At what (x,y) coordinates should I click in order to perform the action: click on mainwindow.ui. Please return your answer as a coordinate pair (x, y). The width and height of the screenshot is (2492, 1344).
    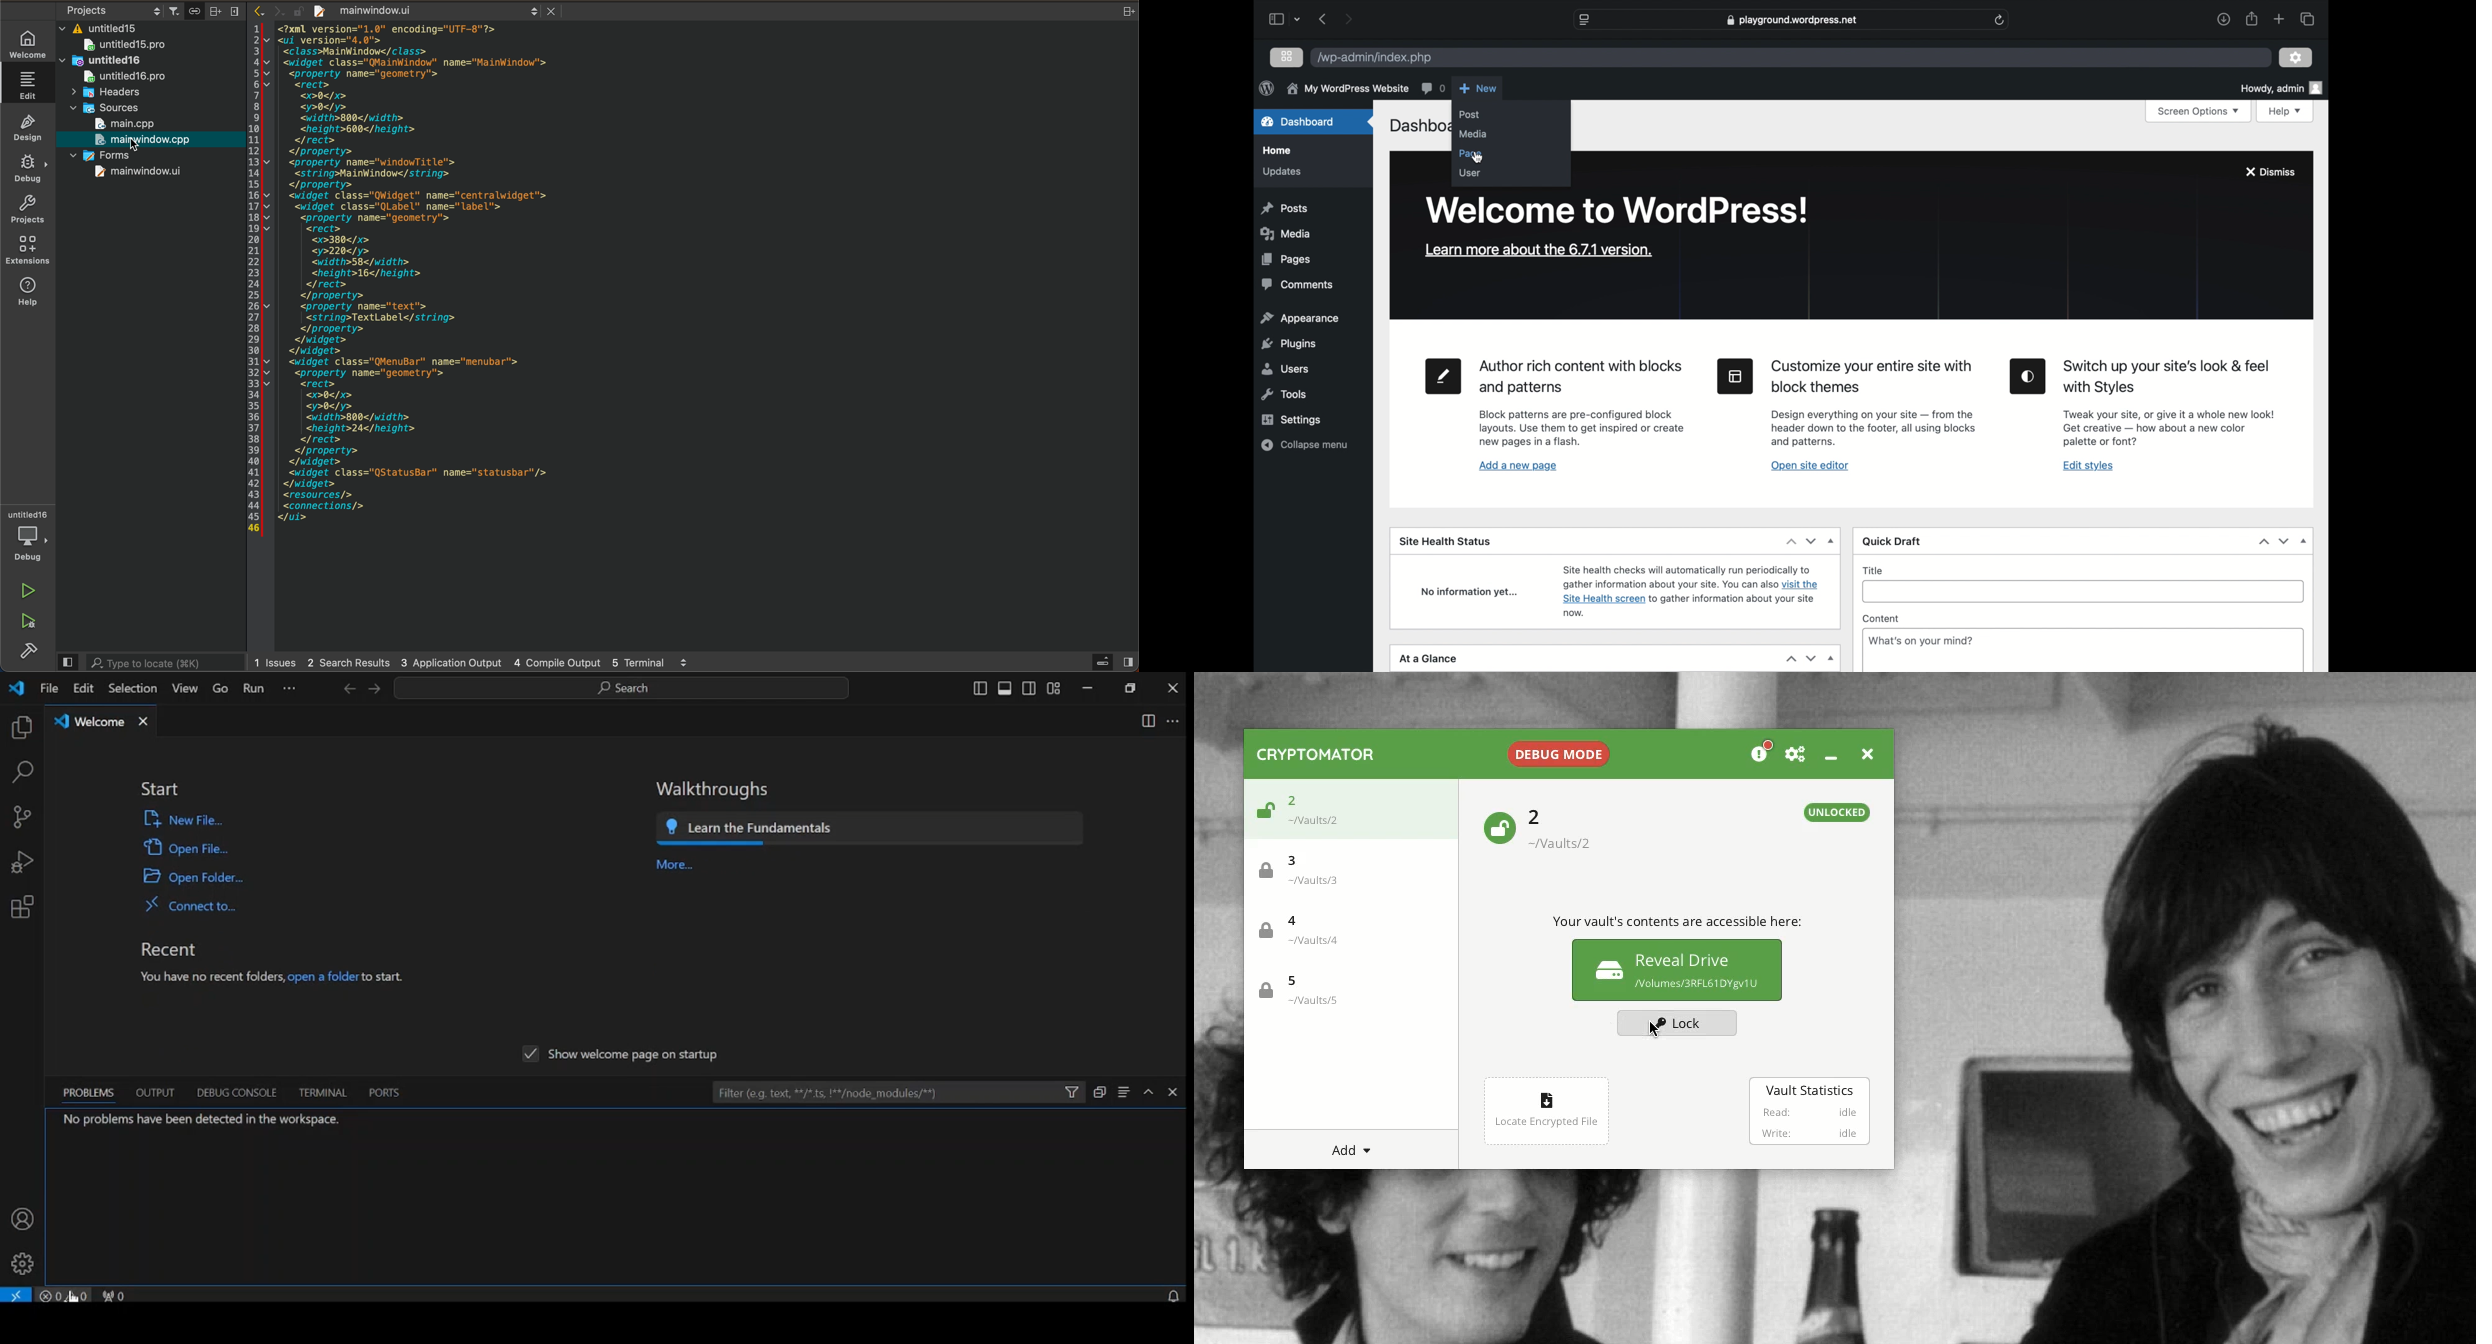
    Looking at the image, I should click on (129, 174).